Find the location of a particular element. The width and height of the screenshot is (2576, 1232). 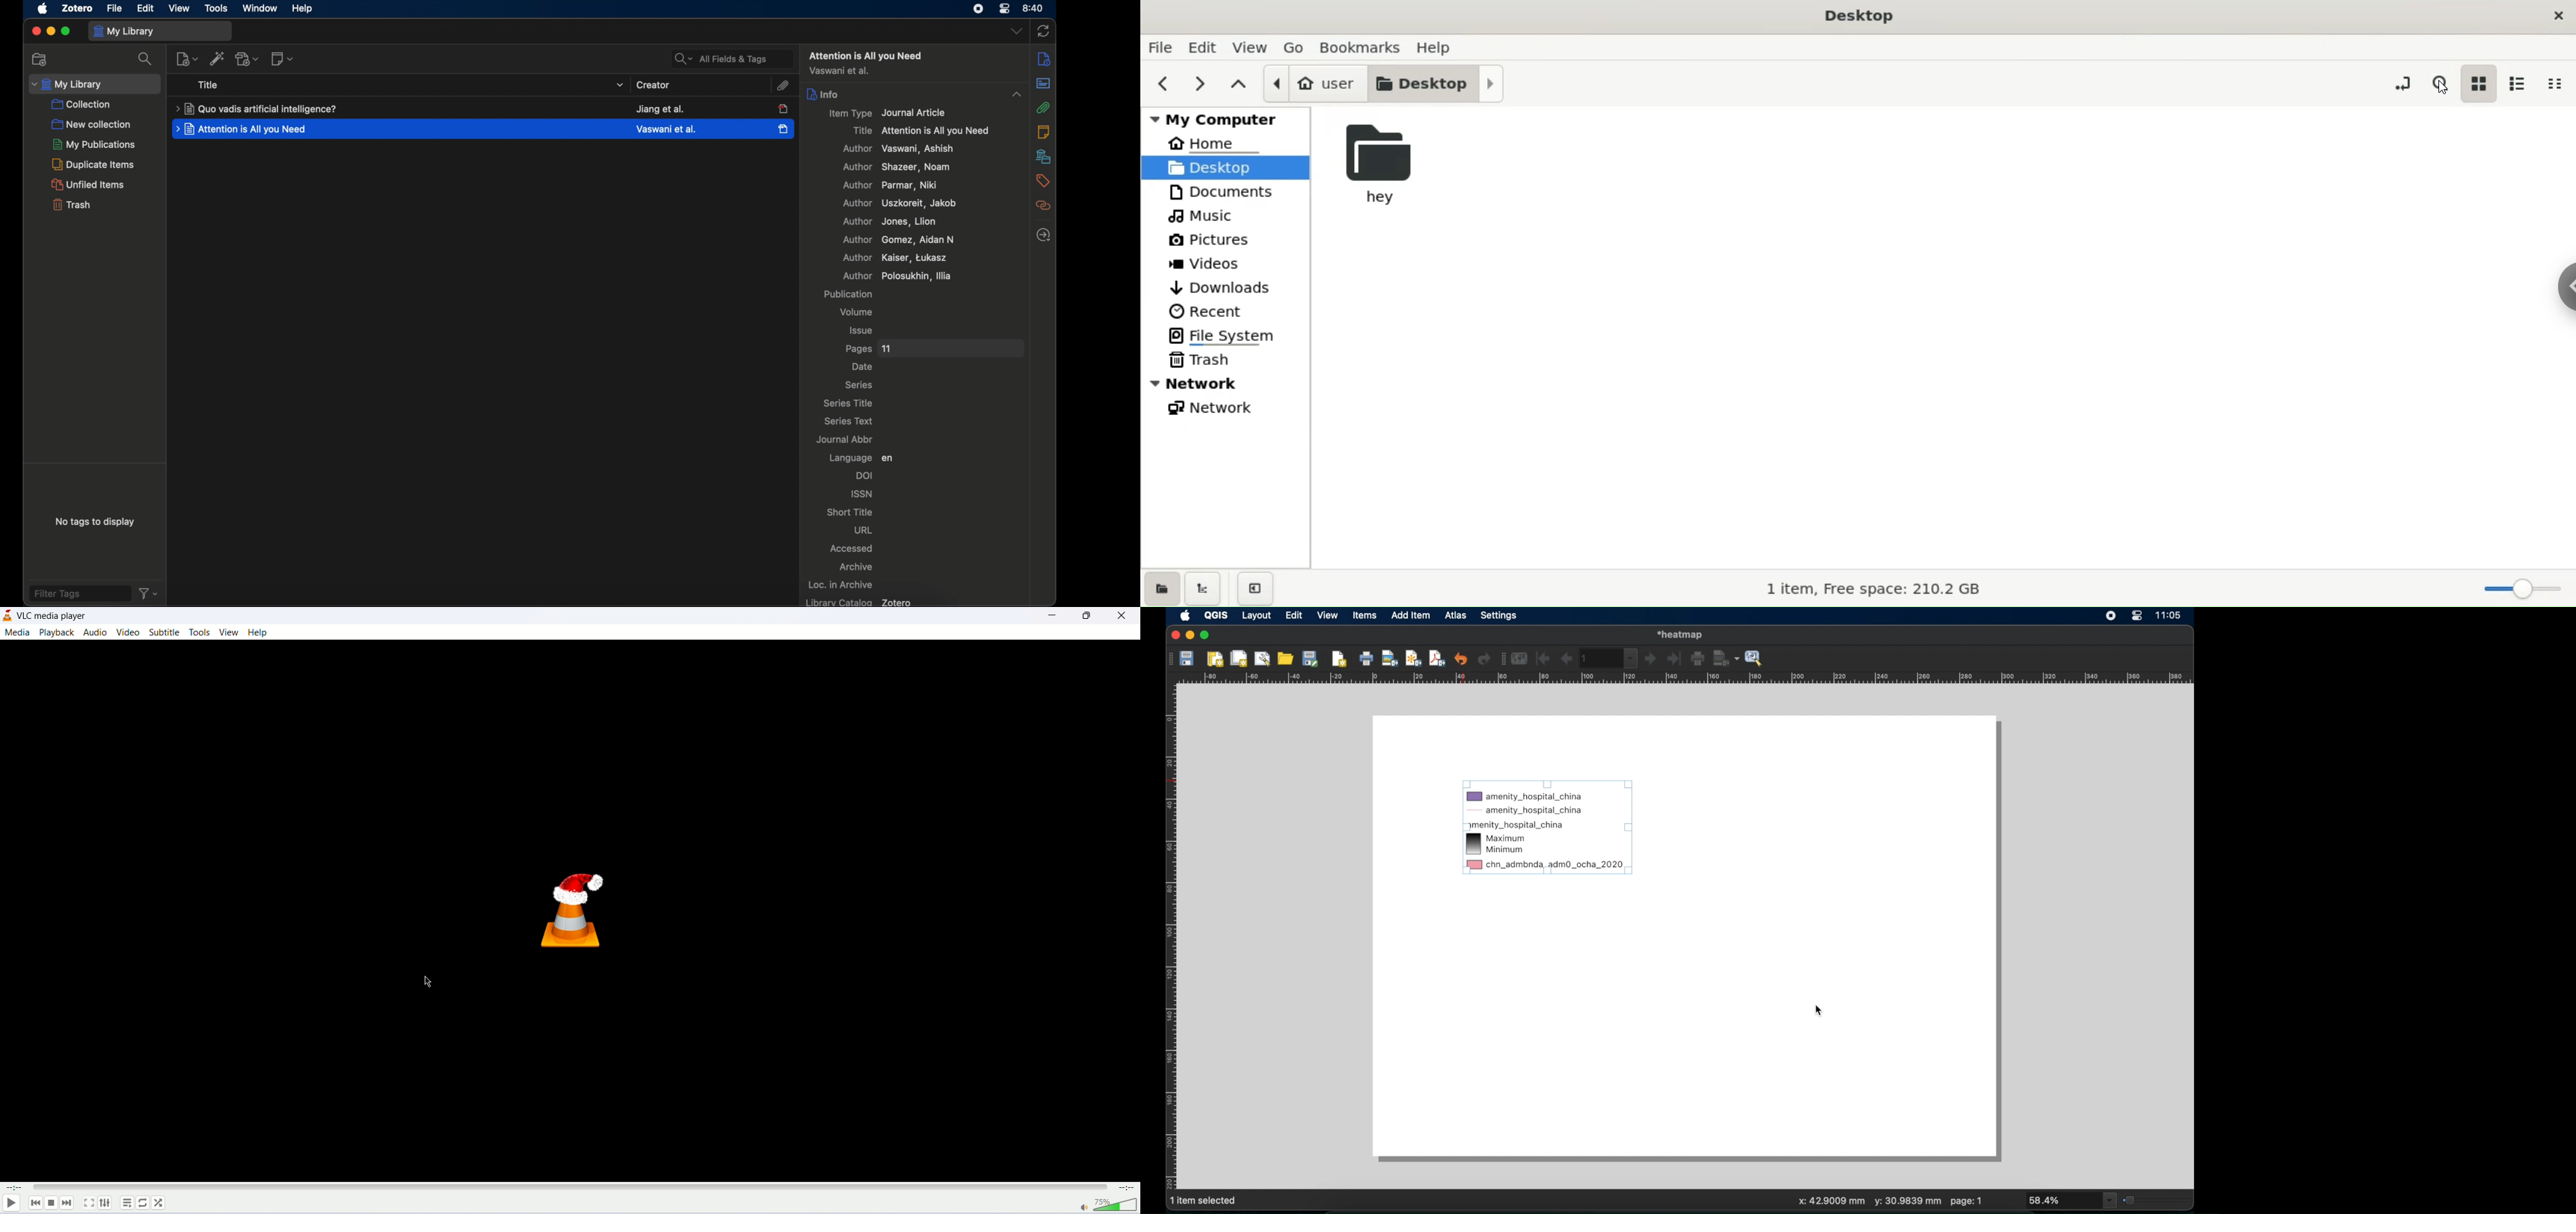

music is located at coordinates (1226, 214).